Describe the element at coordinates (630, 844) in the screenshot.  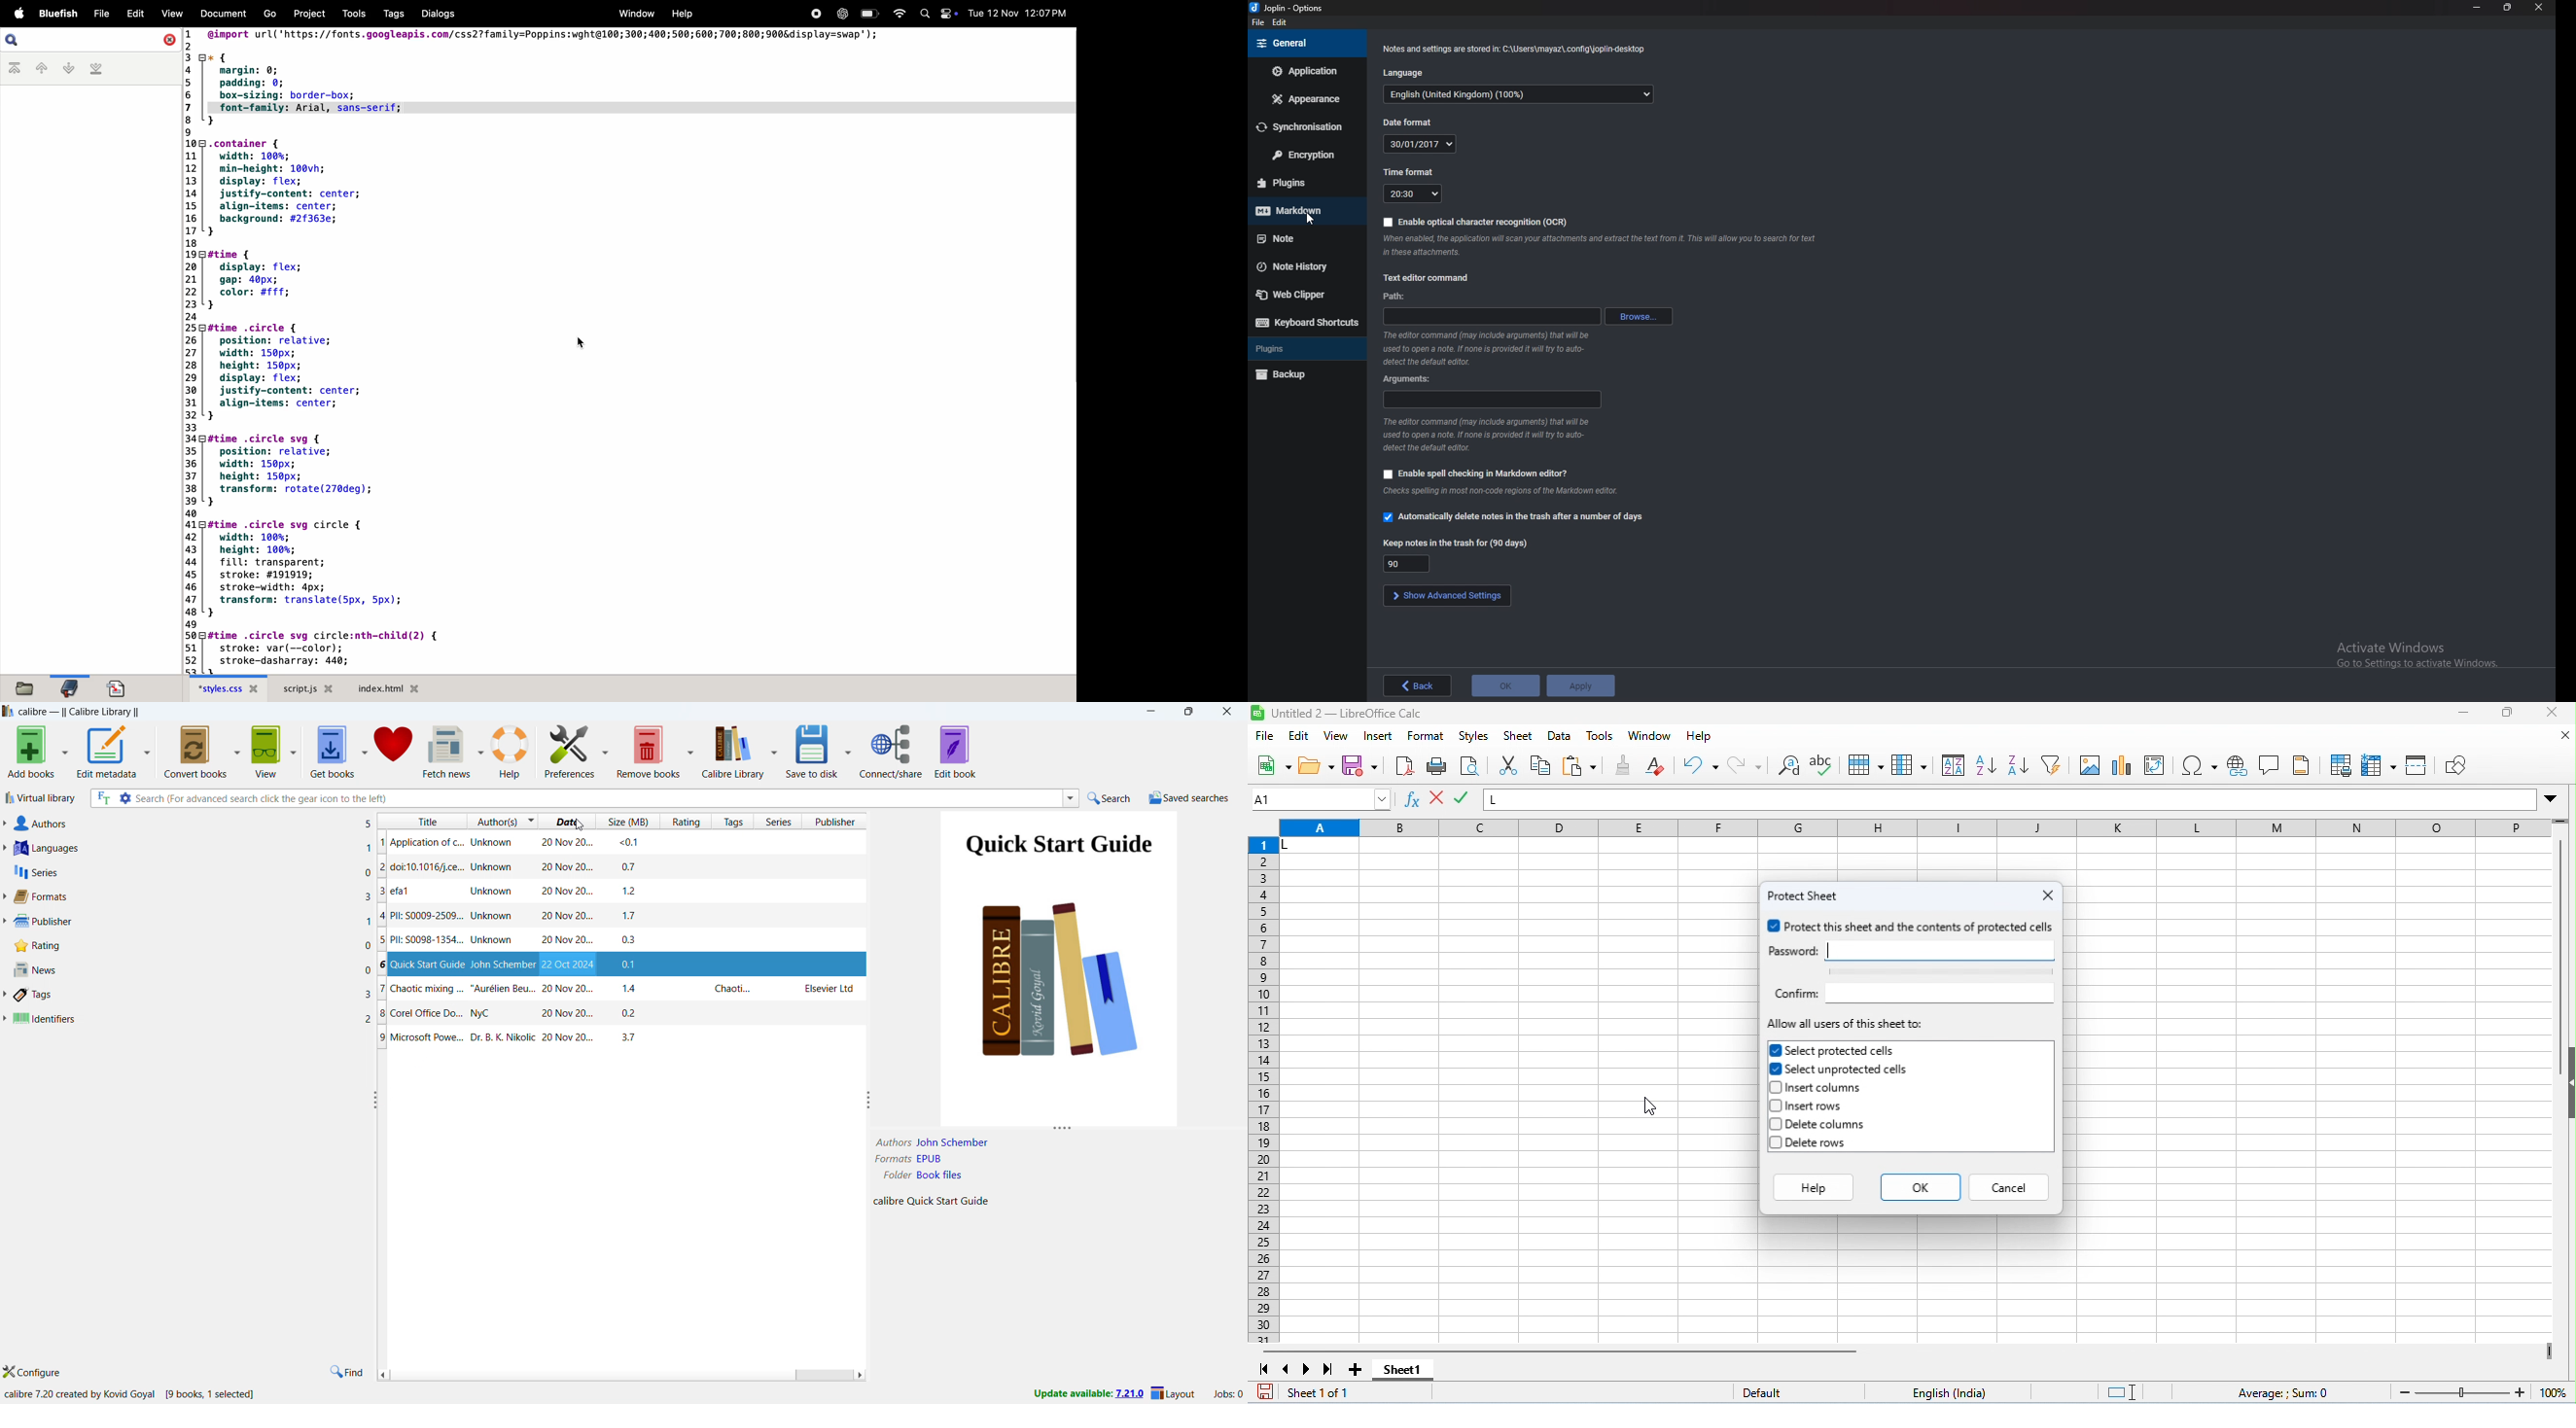
I see `<0.1` at that location.